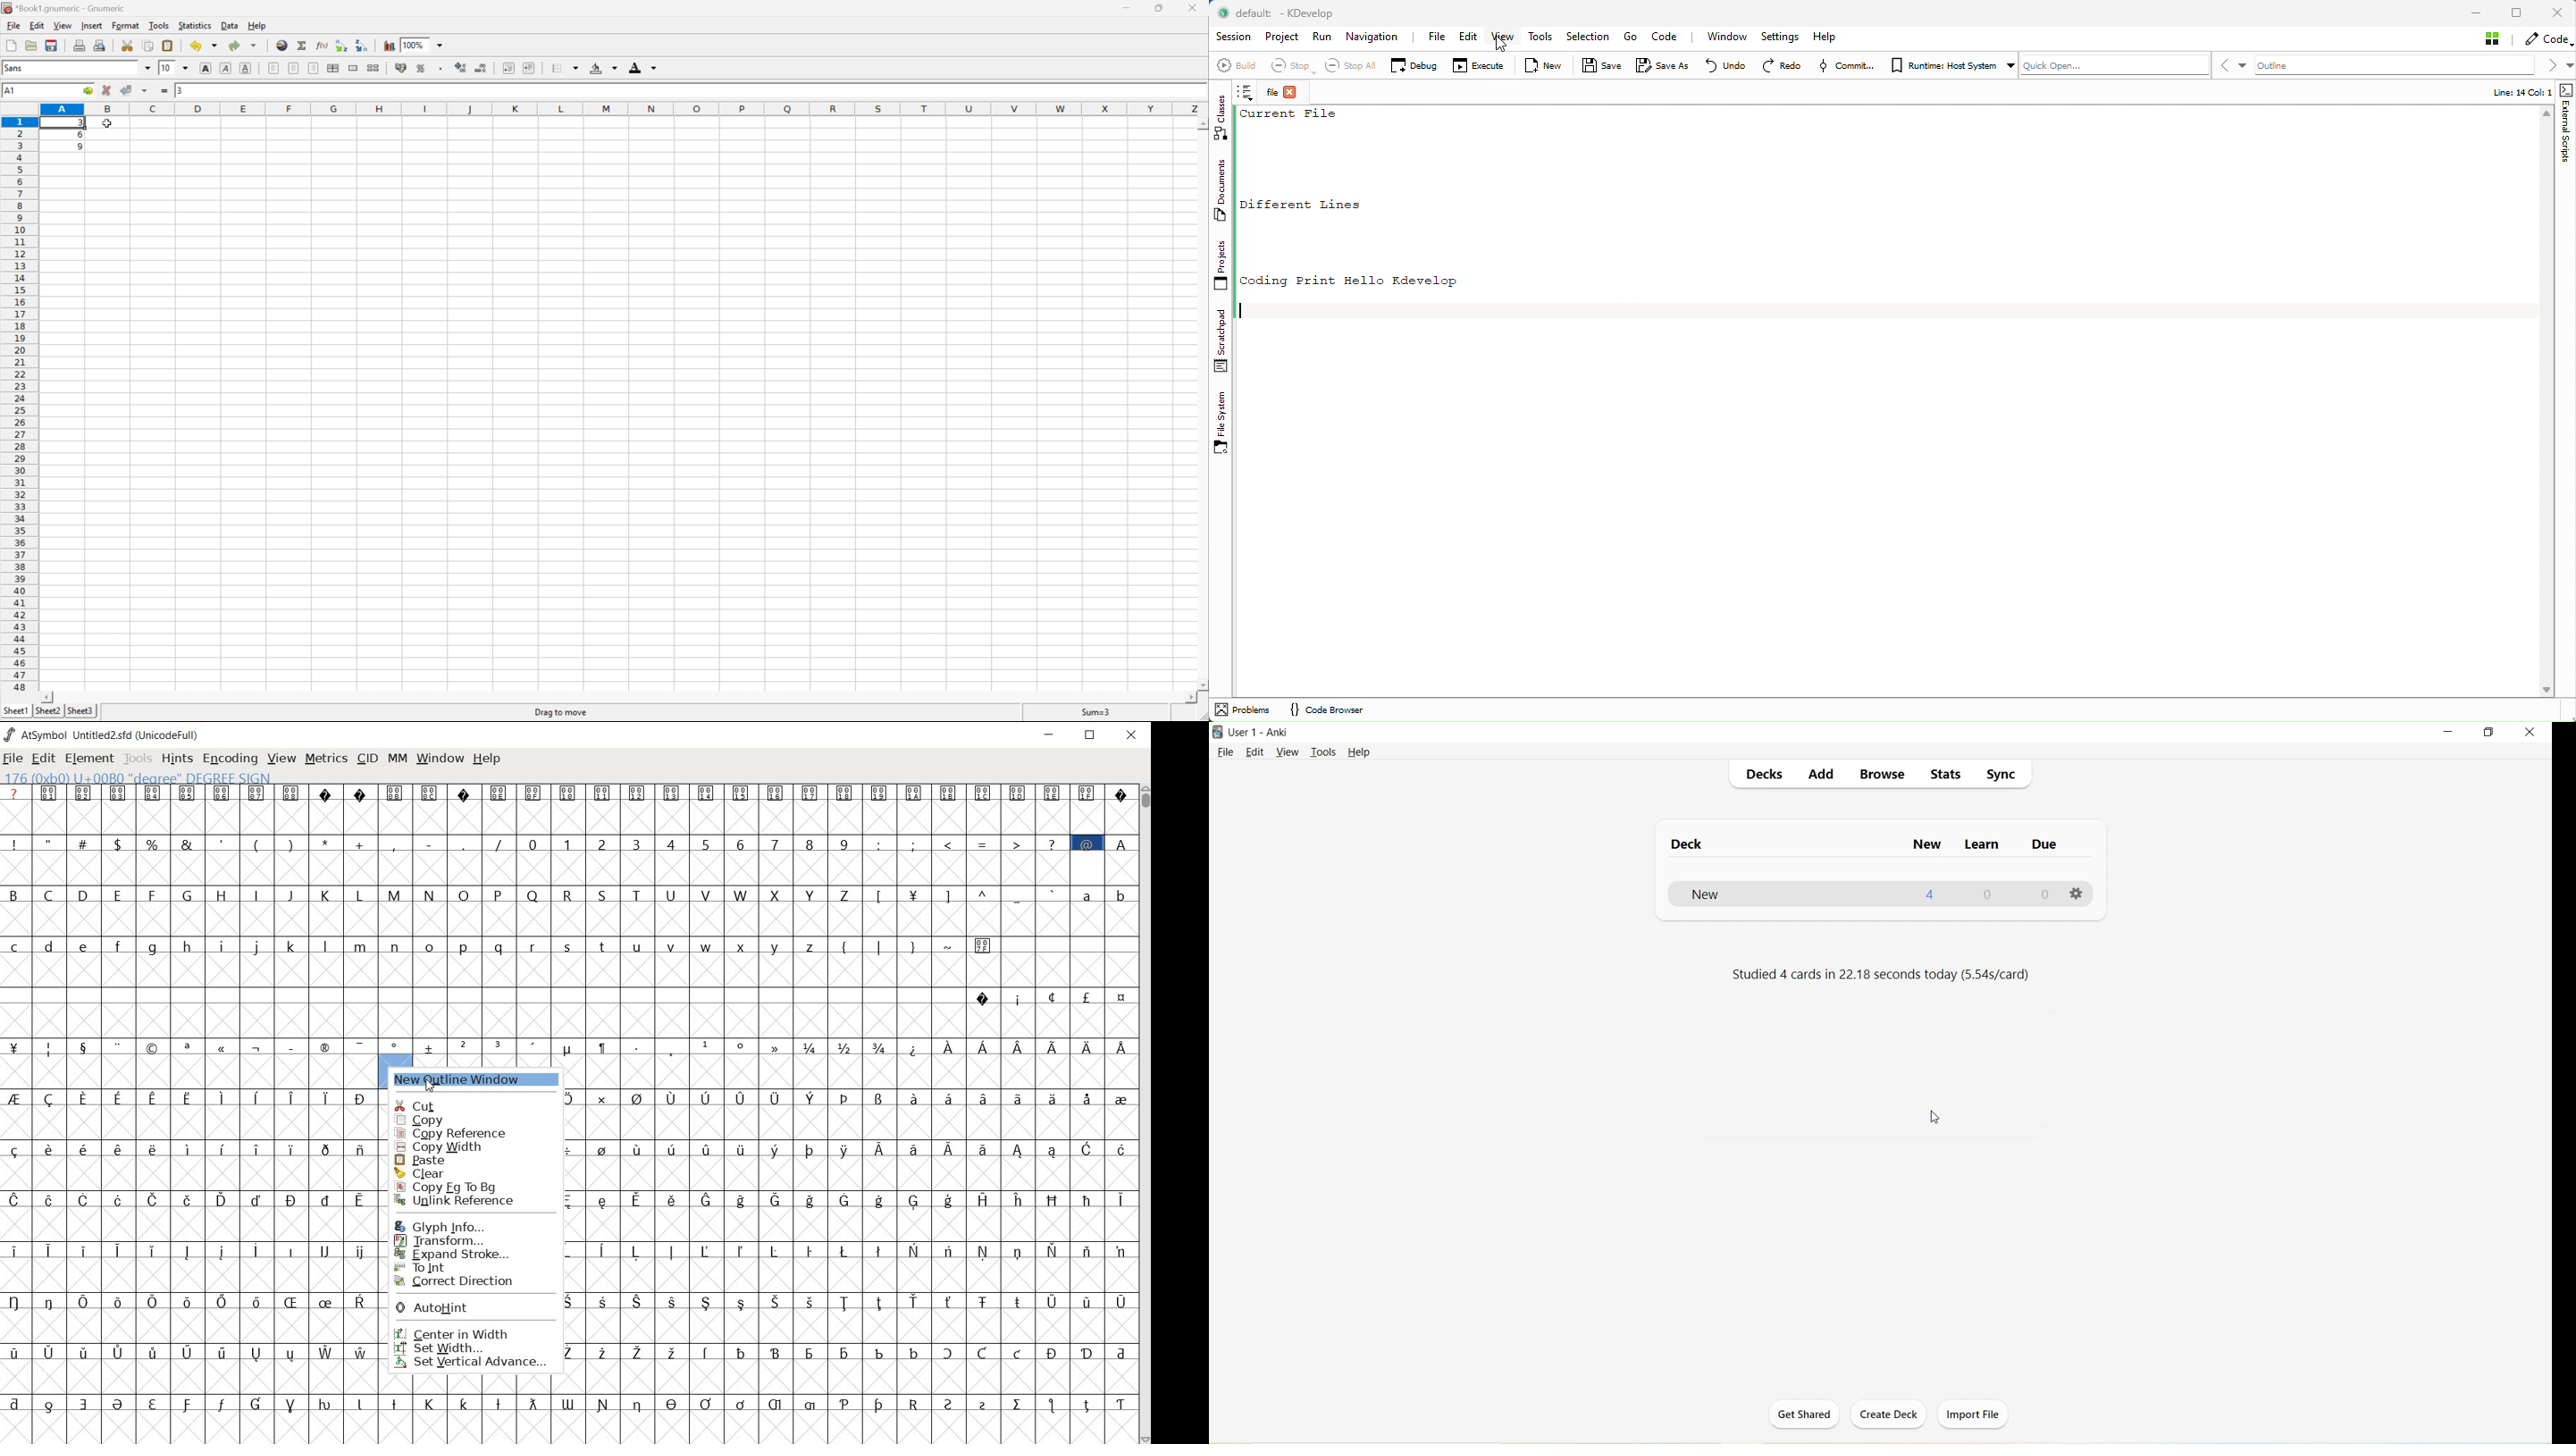  Describe the element at coordinates (395, 1048) in the screenshot. I see `special characters` at that location.